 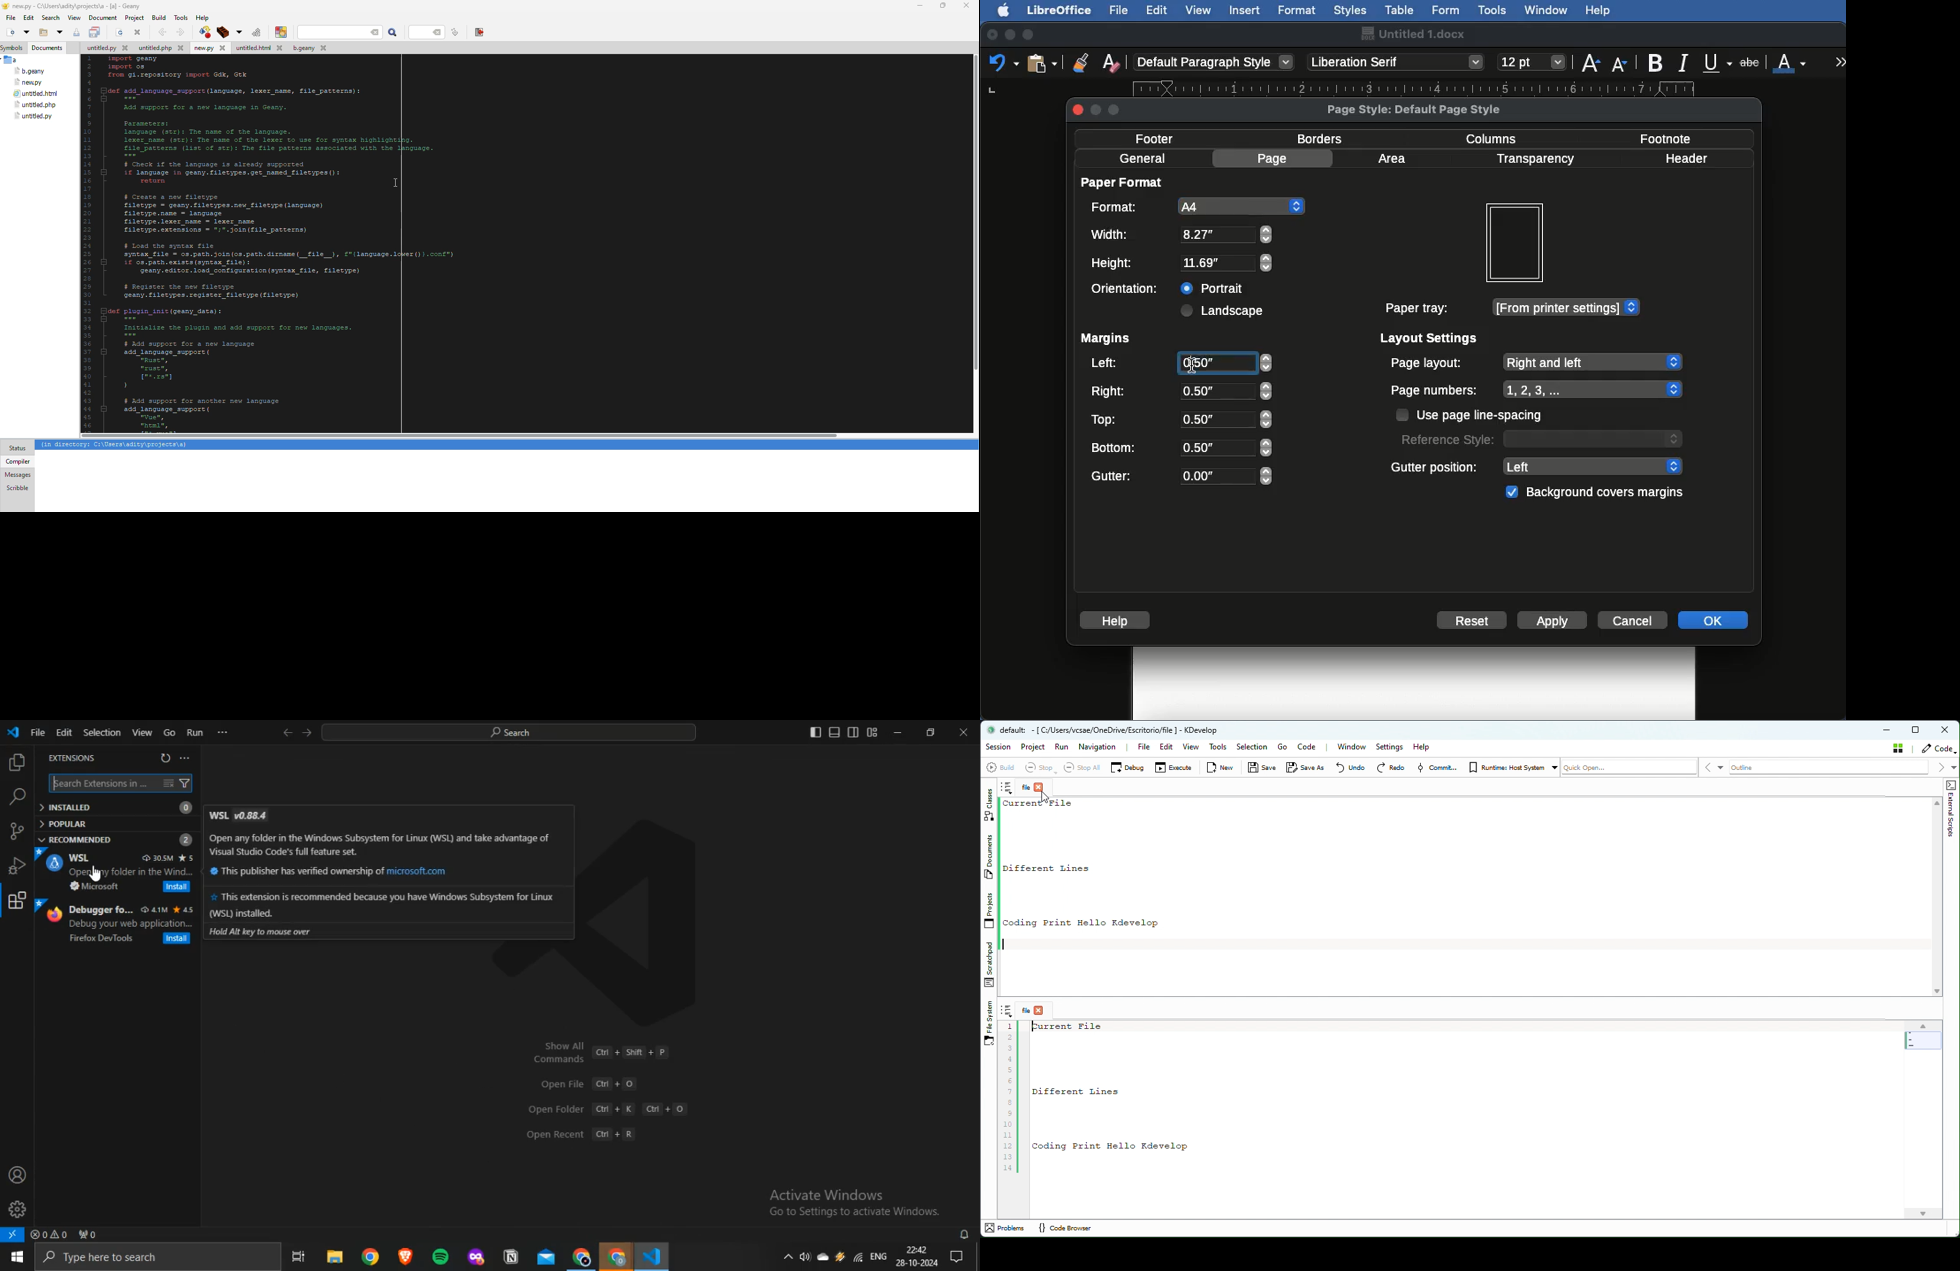 What do you see at coordinates (1245, 10) in the screenshot?
I see `Insert` at bounding box center [1245, 10].